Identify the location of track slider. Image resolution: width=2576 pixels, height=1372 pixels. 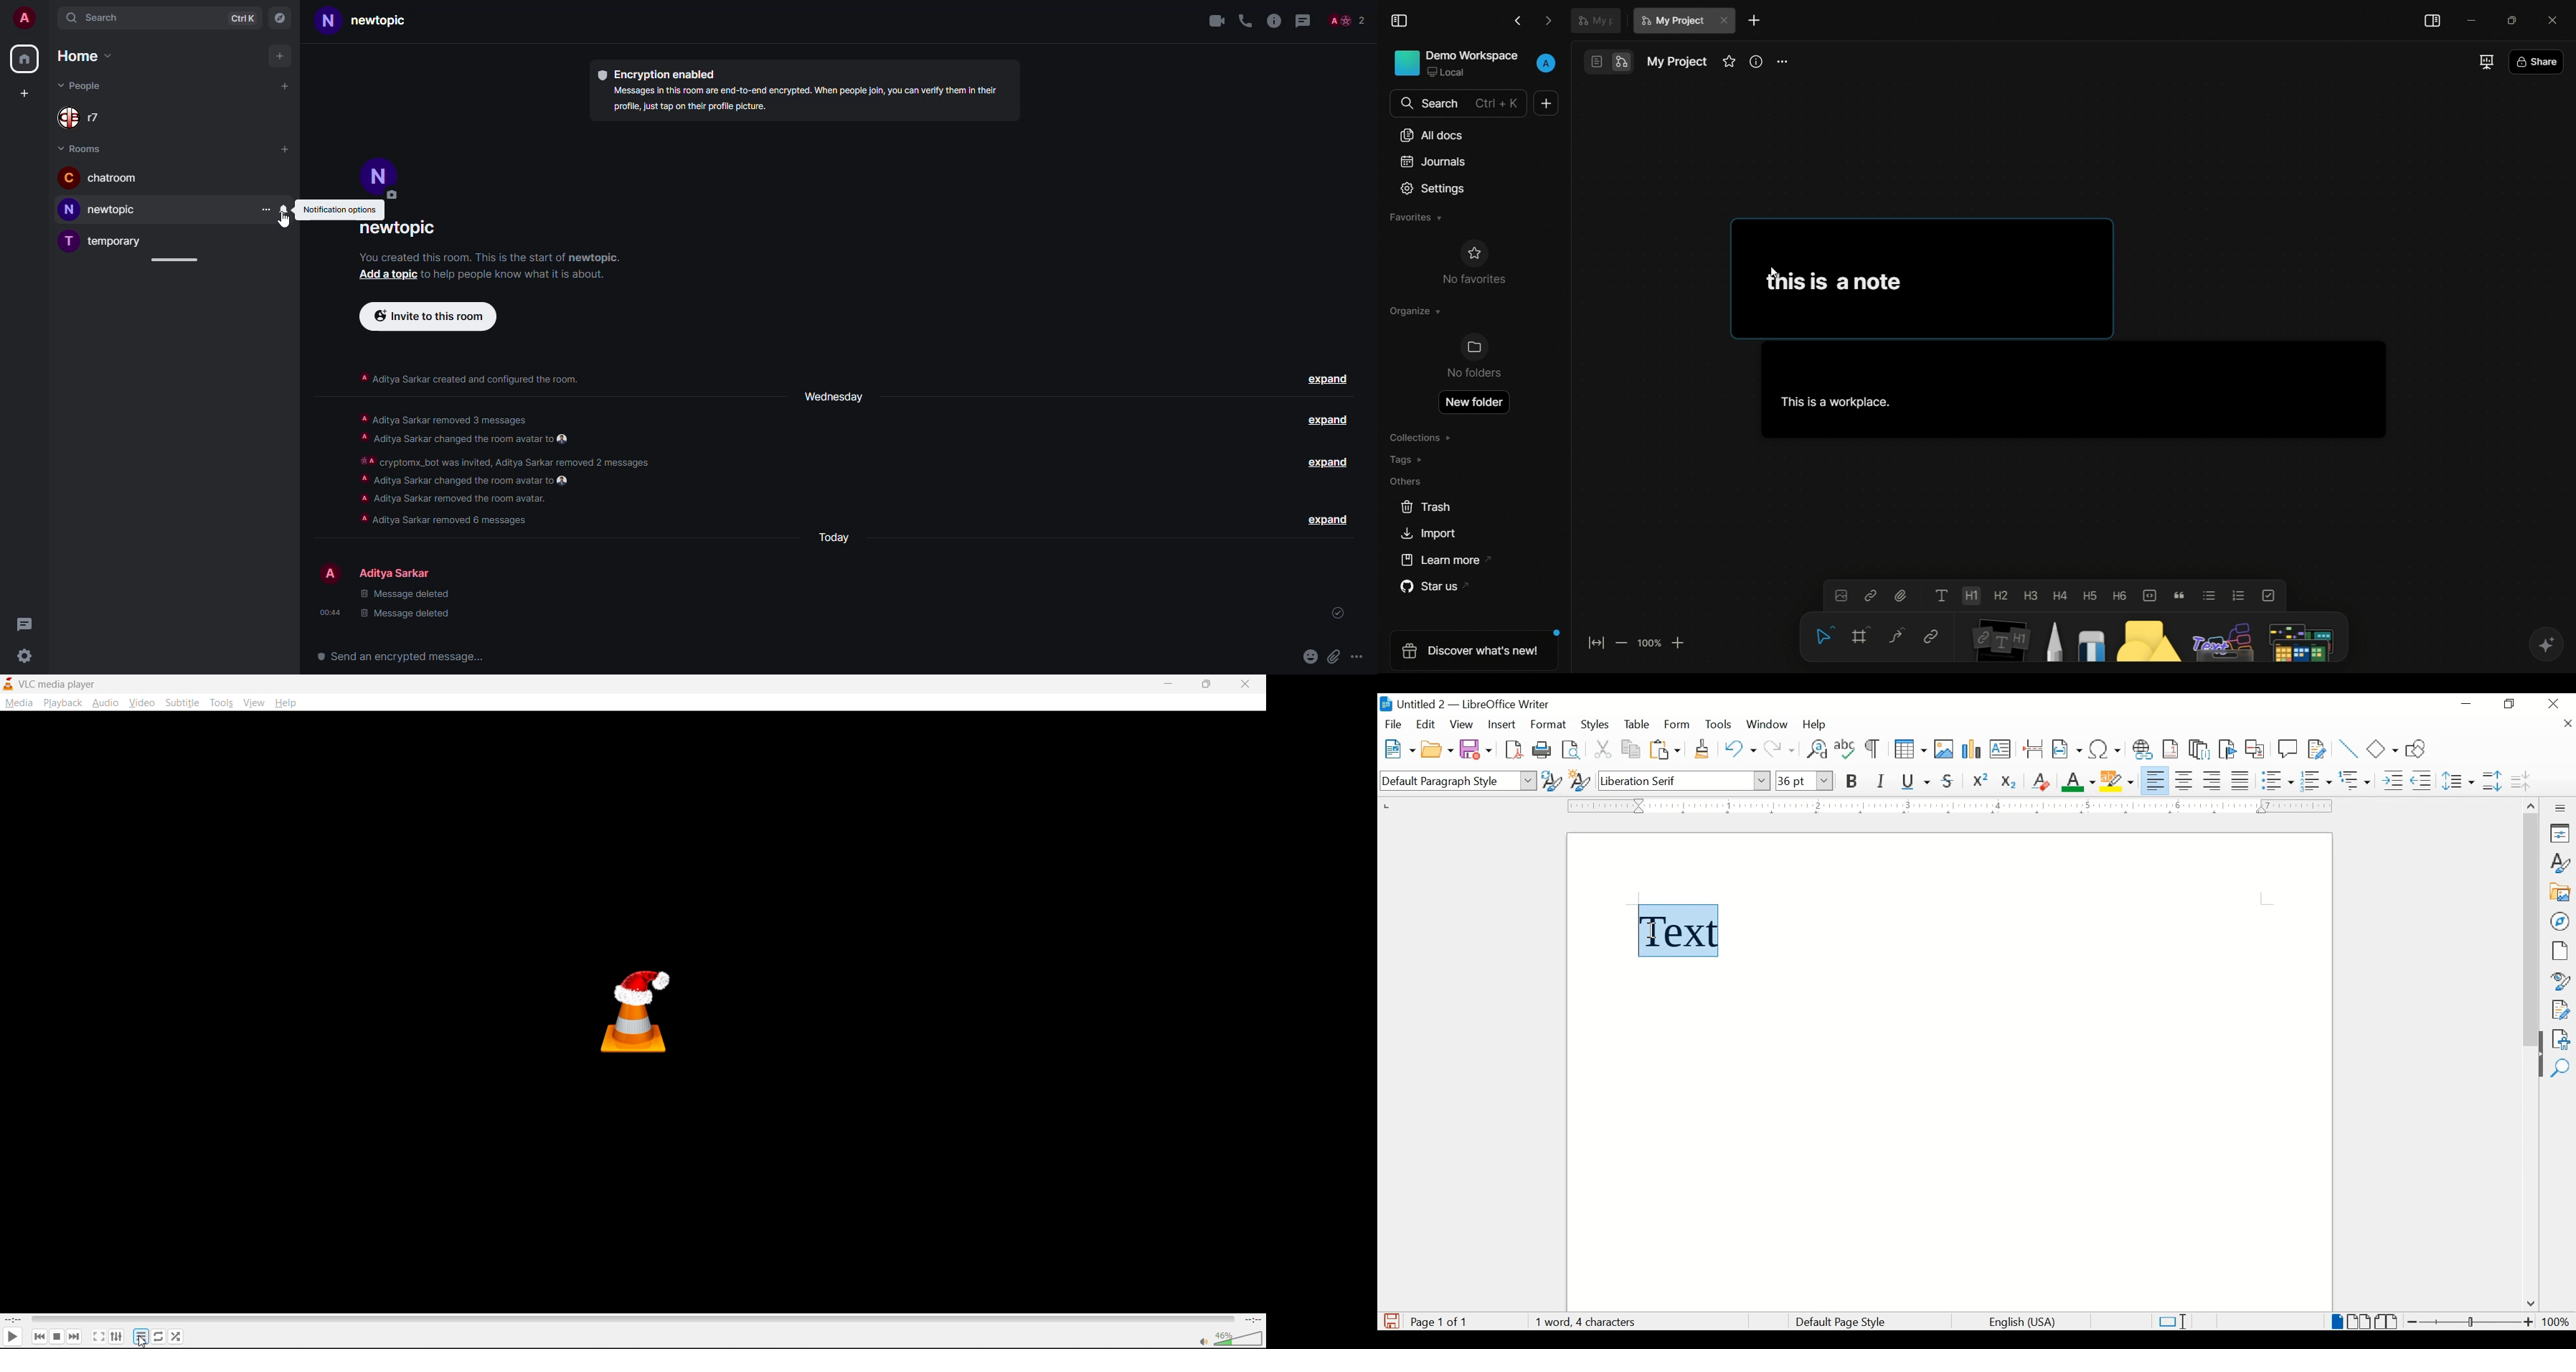
(628, 1320).